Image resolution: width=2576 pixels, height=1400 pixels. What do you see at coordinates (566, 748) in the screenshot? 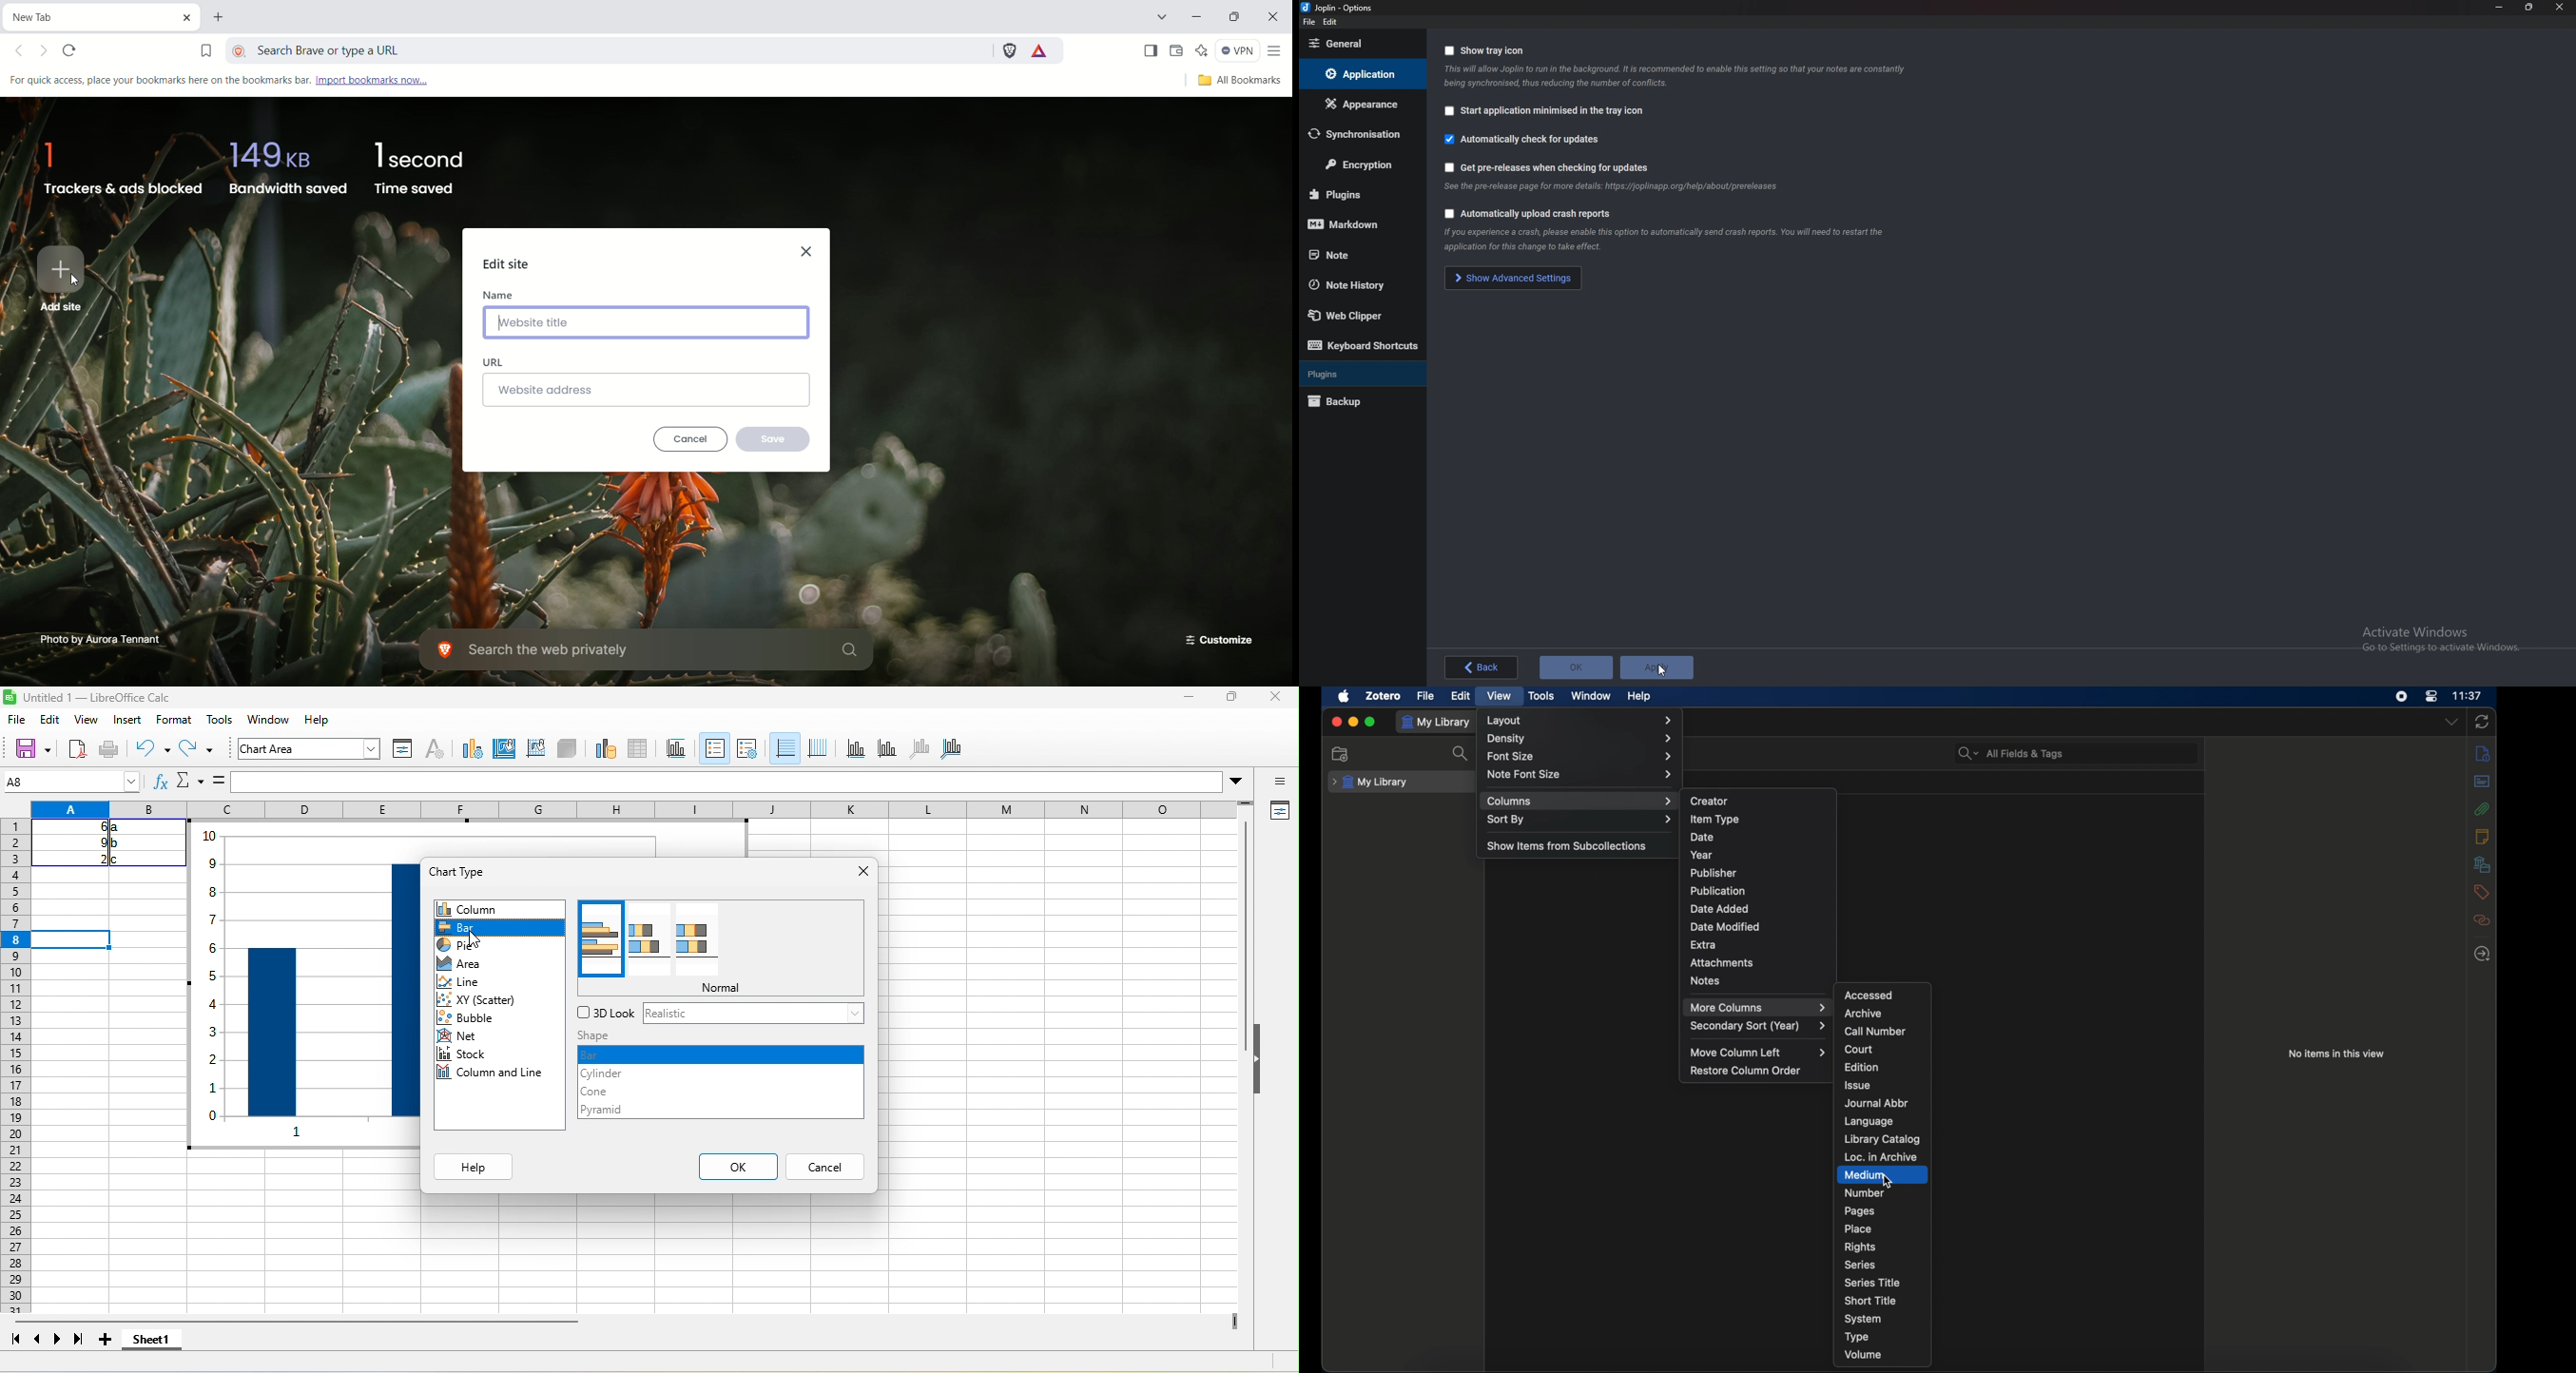
I see `3d view` at bounding box center [566, 748].